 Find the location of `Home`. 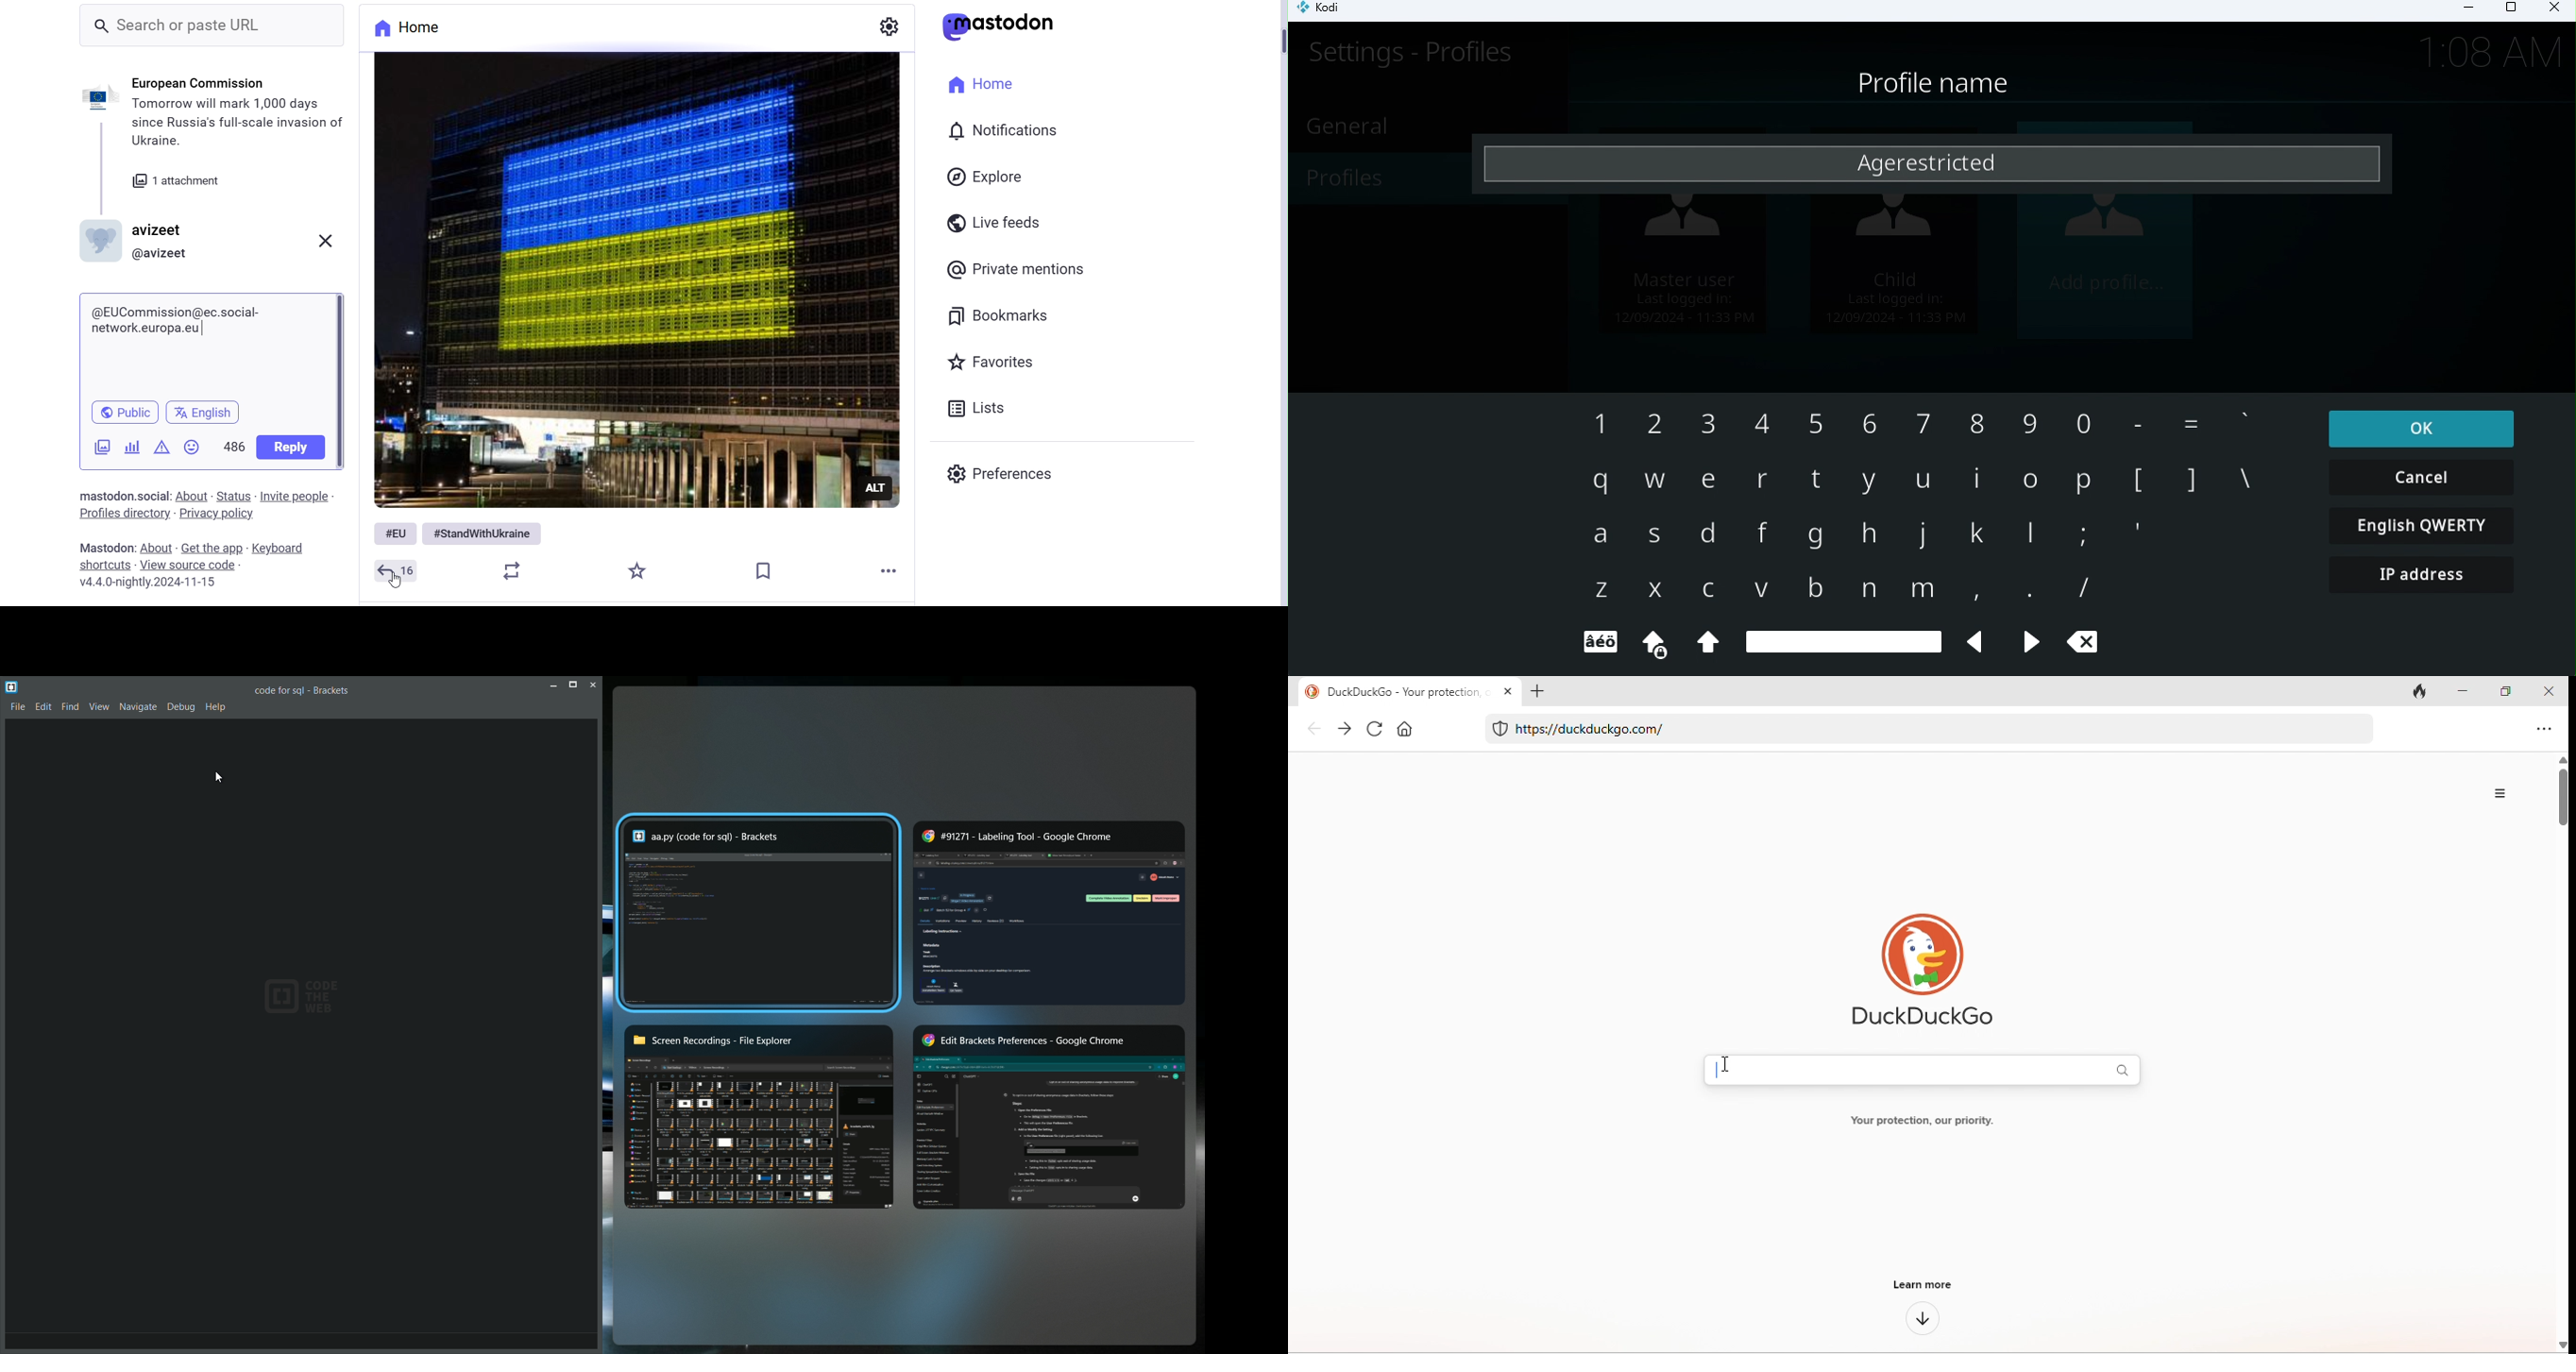

Home is located at coordinates (421, 28).